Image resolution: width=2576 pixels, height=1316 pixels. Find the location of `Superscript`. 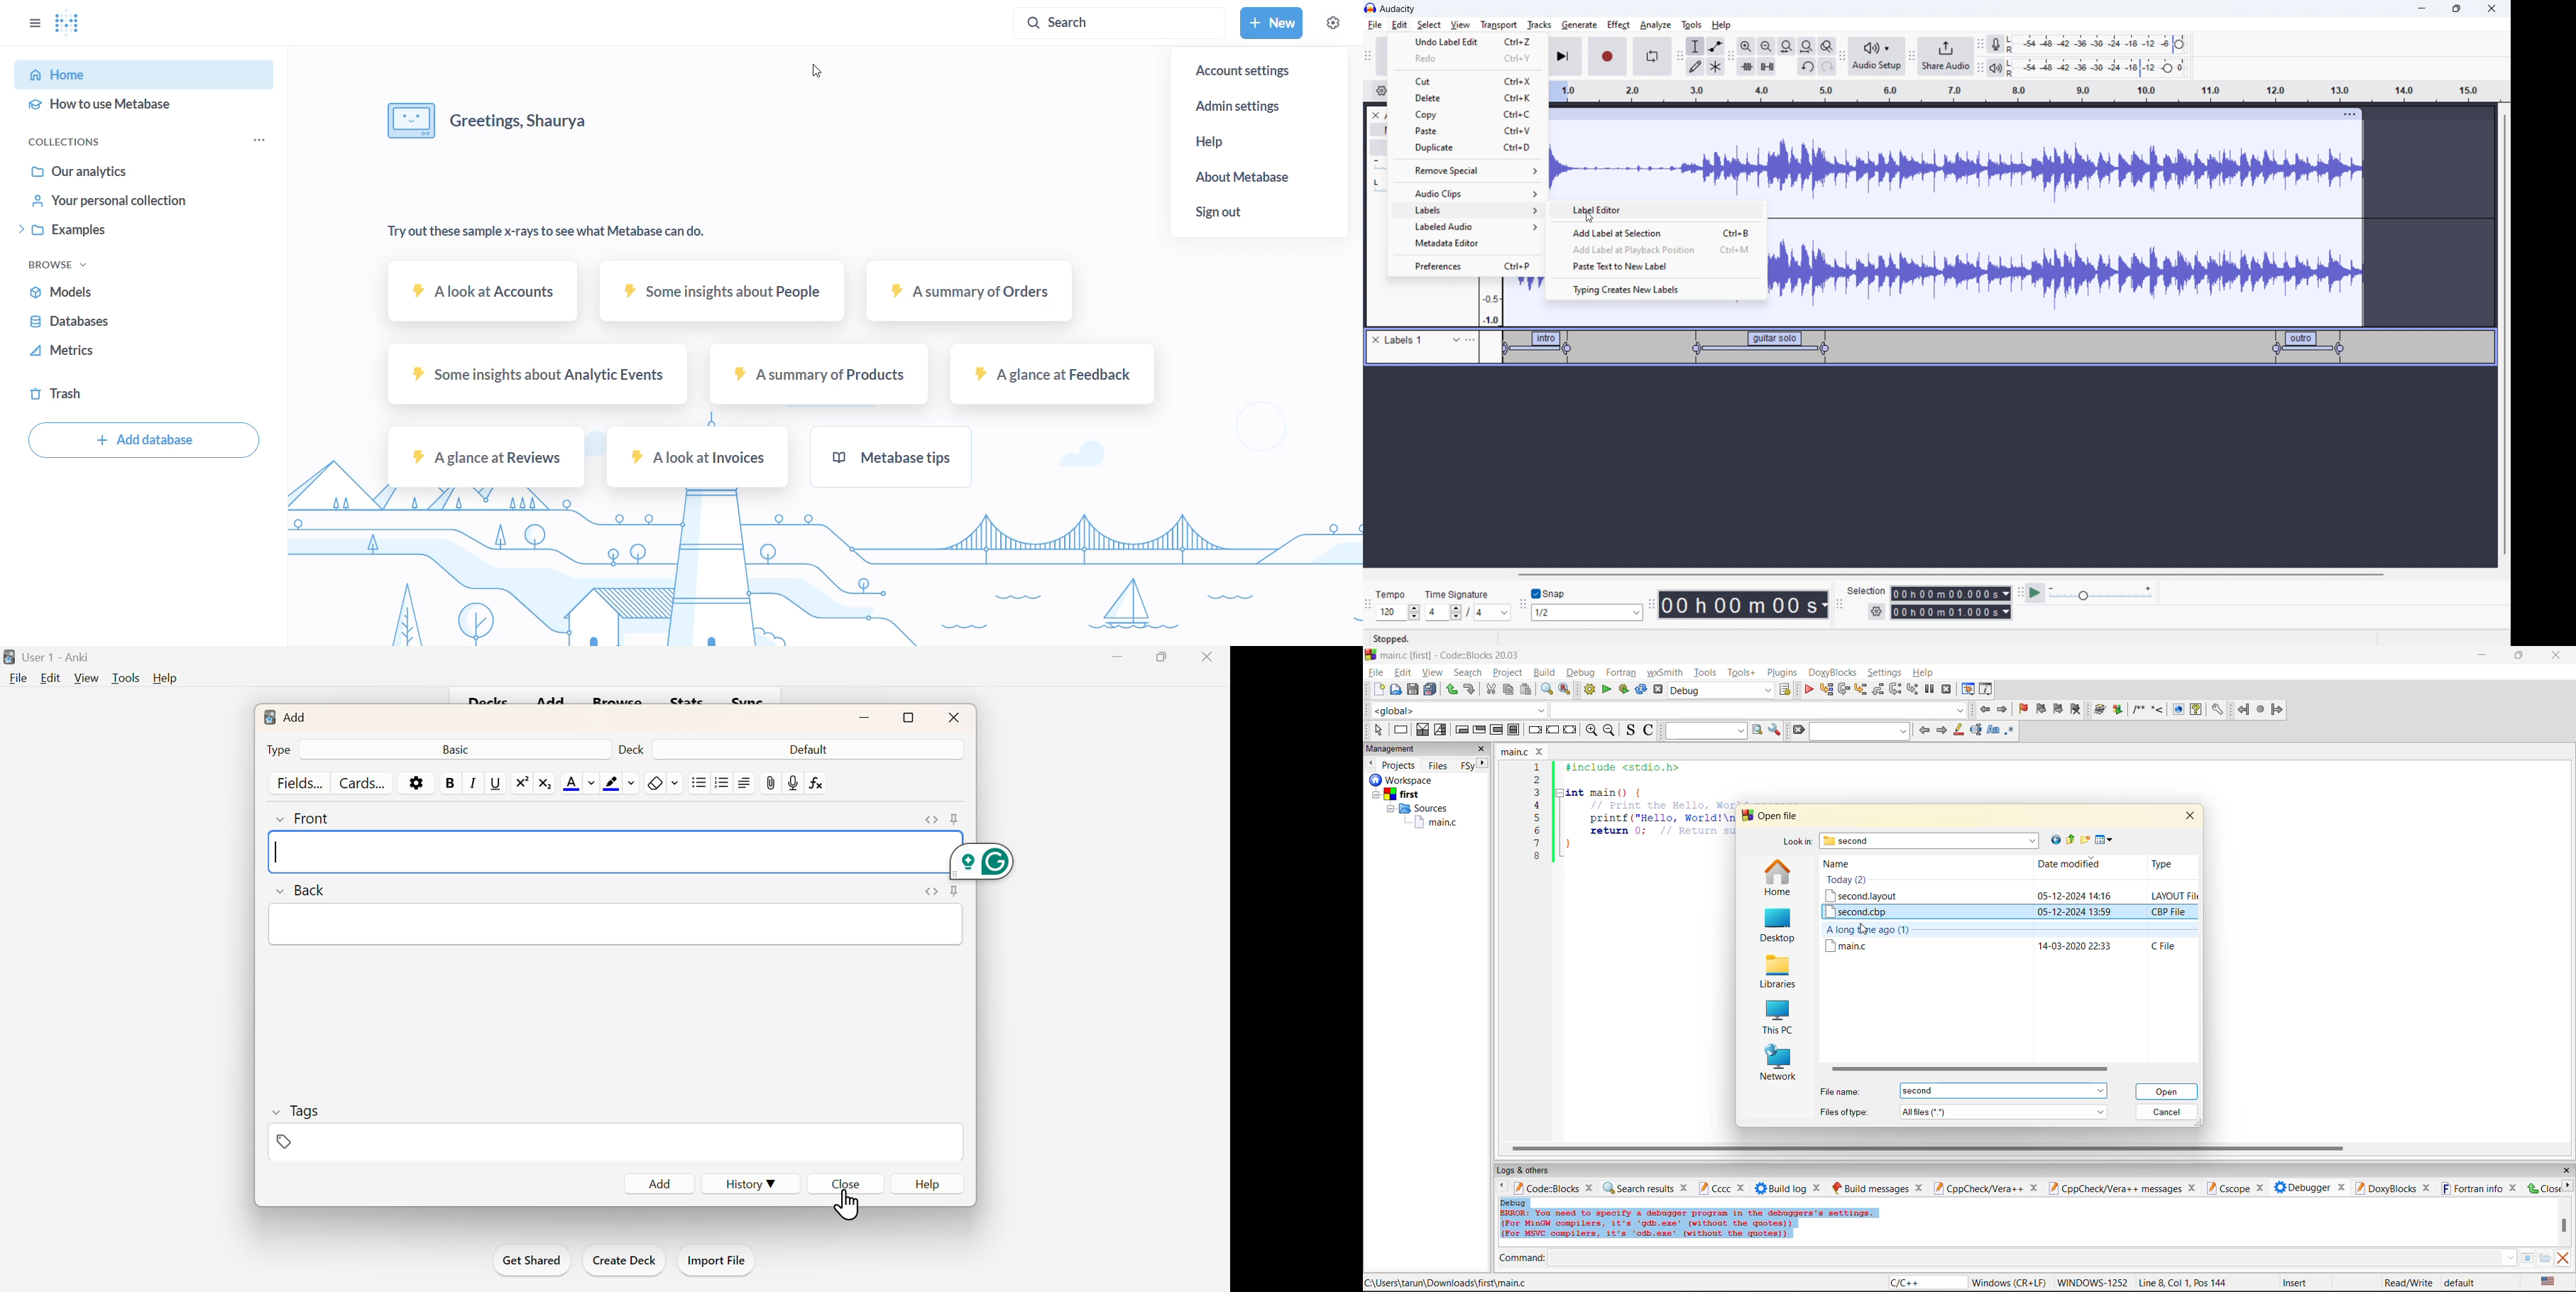

Superscript is located at coordinates (519, 783).